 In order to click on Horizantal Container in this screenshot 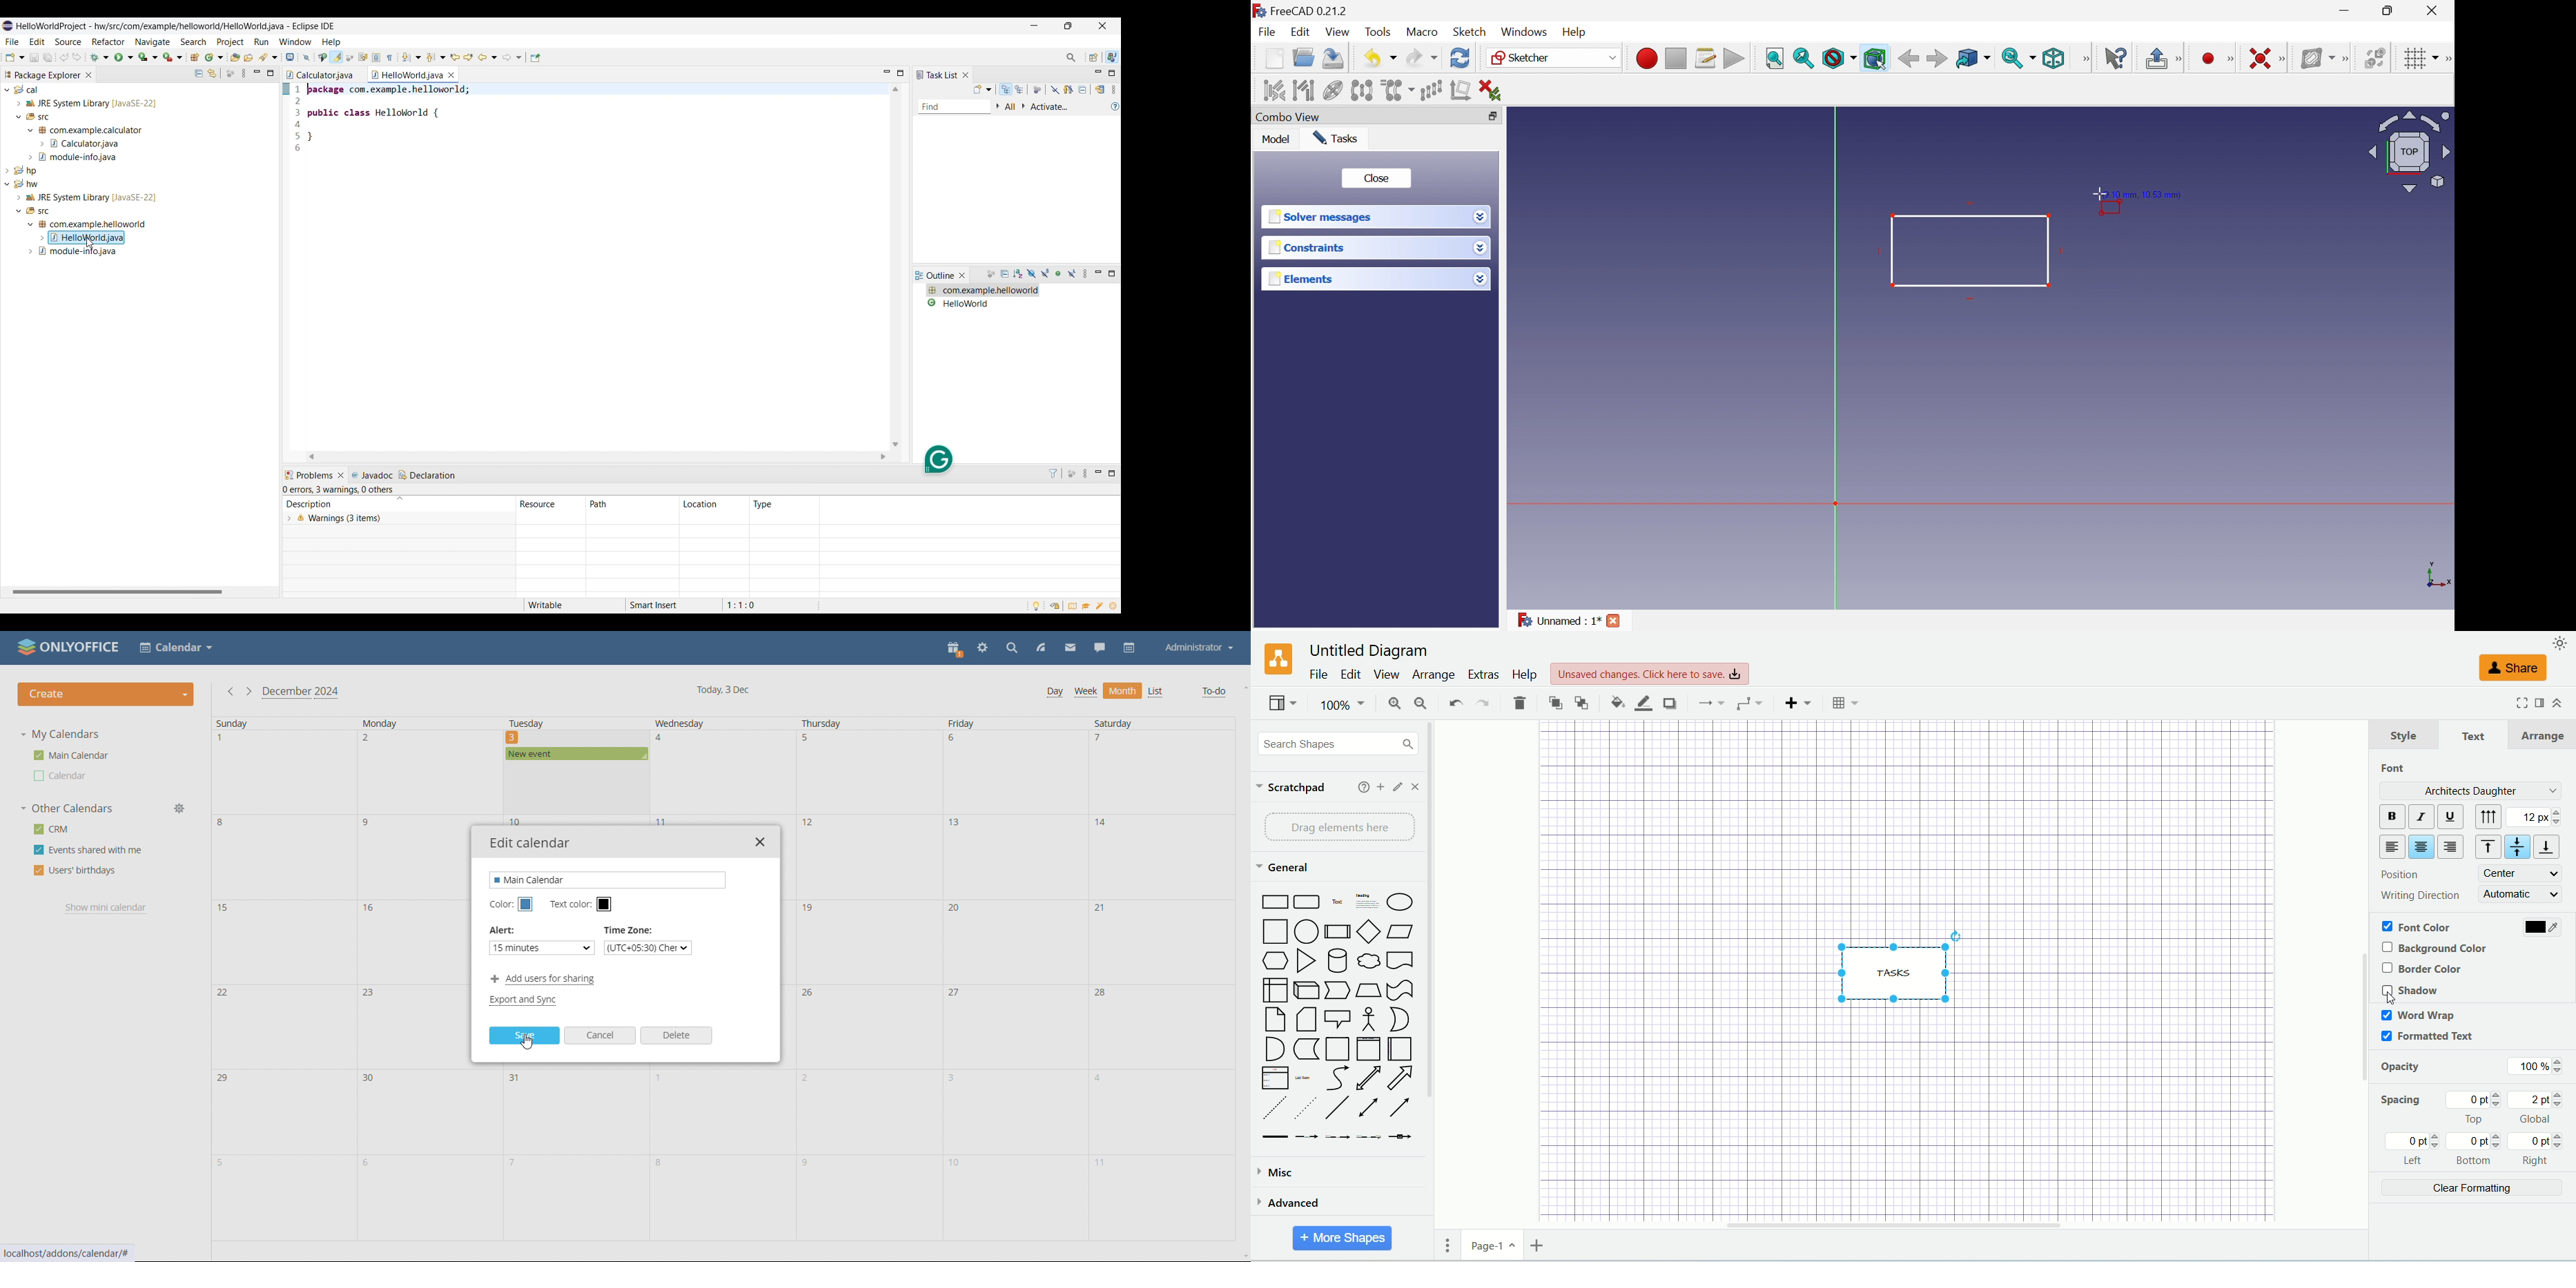, I will do `click(1401, 1049)`.